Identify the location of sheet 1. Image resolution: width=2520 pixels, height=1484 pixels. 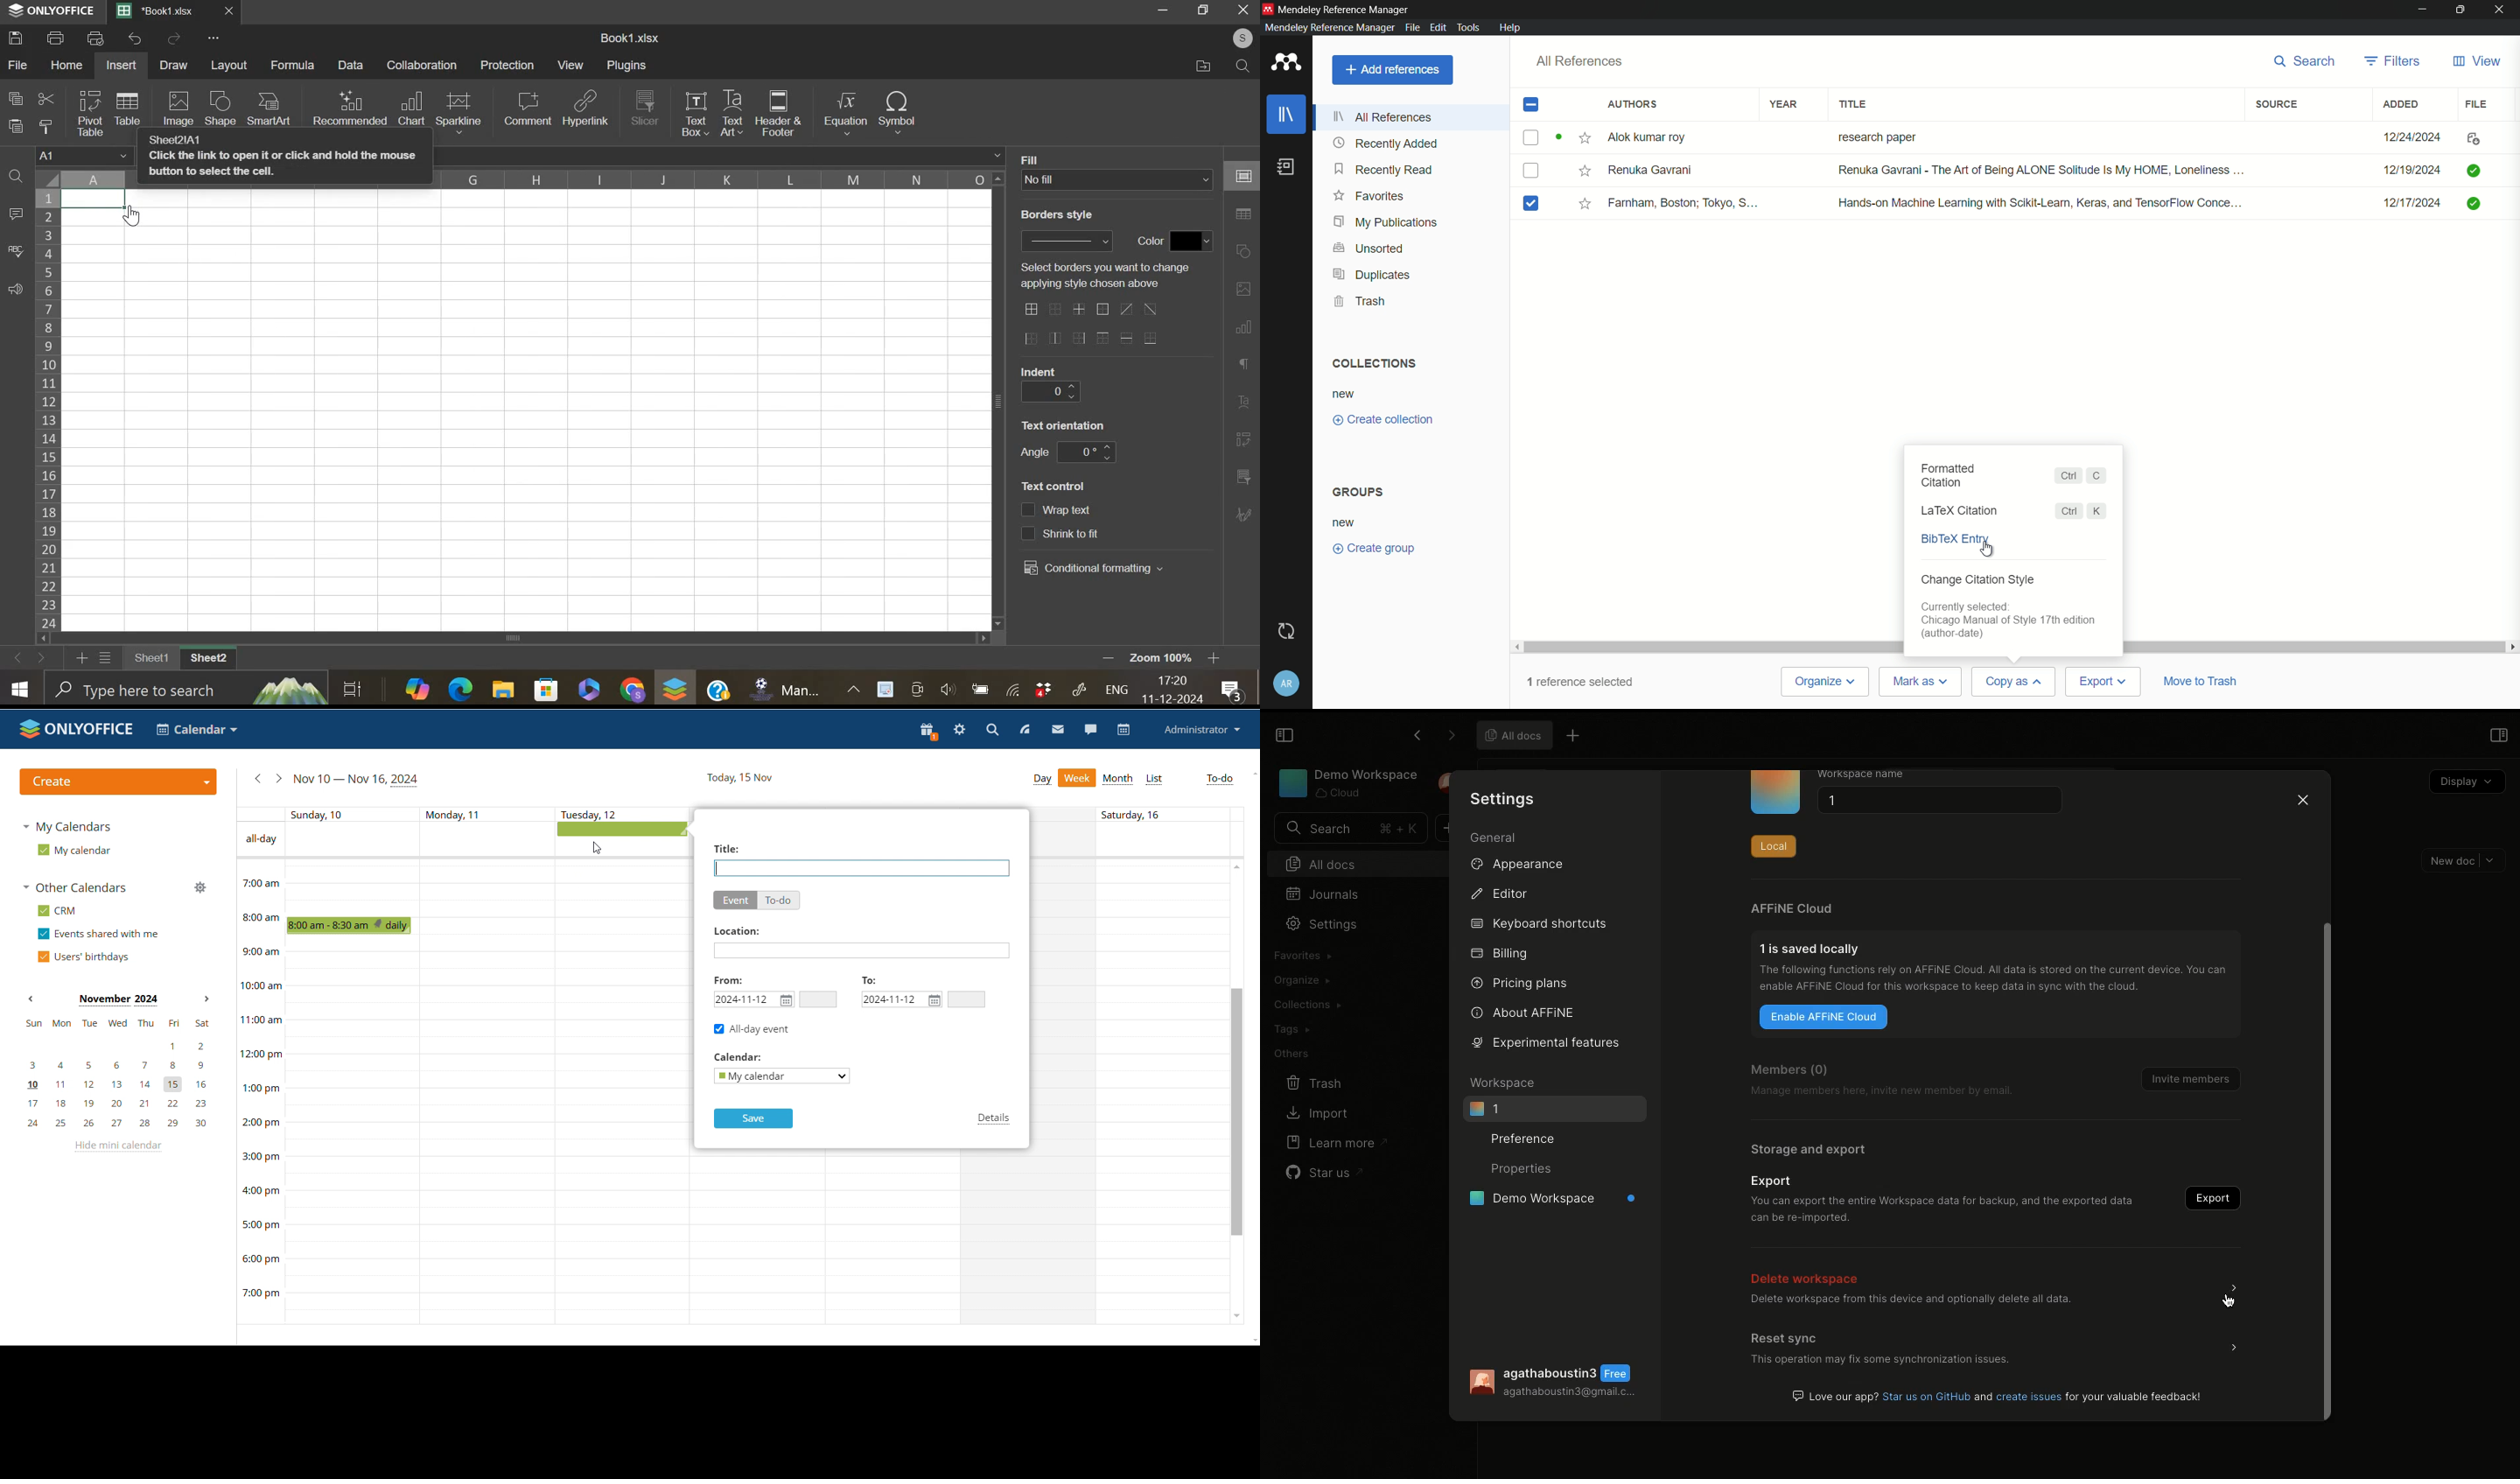
(148, 659).